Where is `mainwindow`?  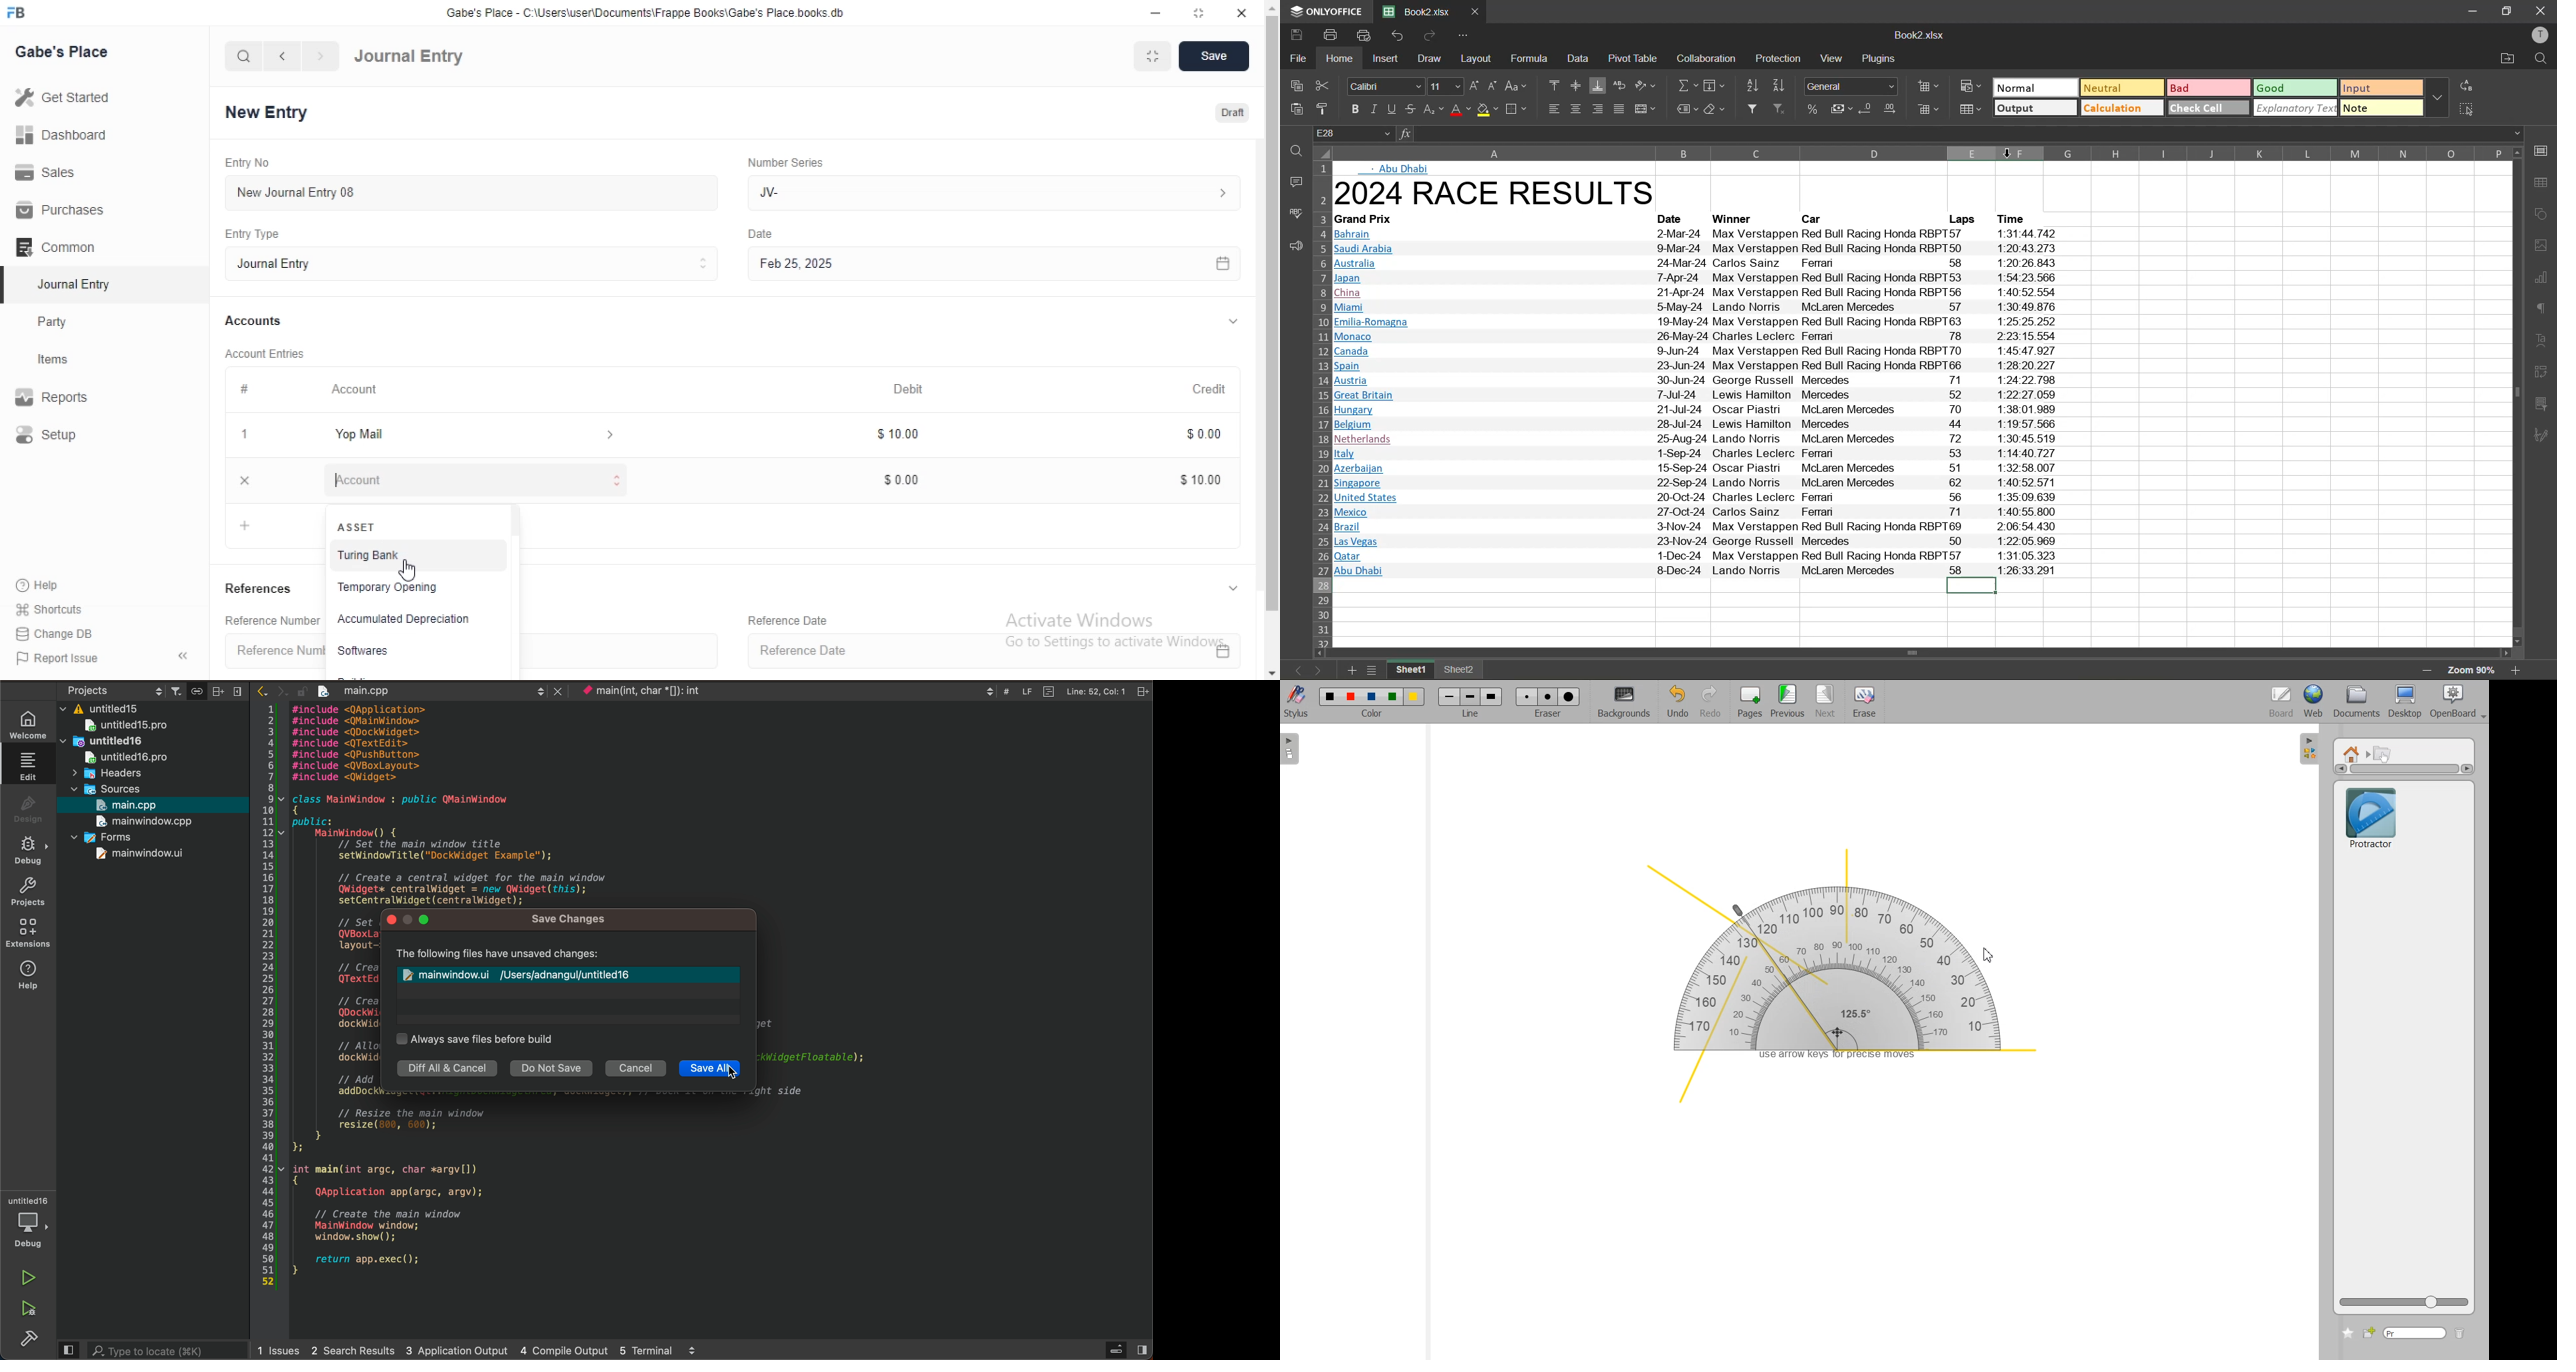 mainwindow is located at coordinates (139, 854).